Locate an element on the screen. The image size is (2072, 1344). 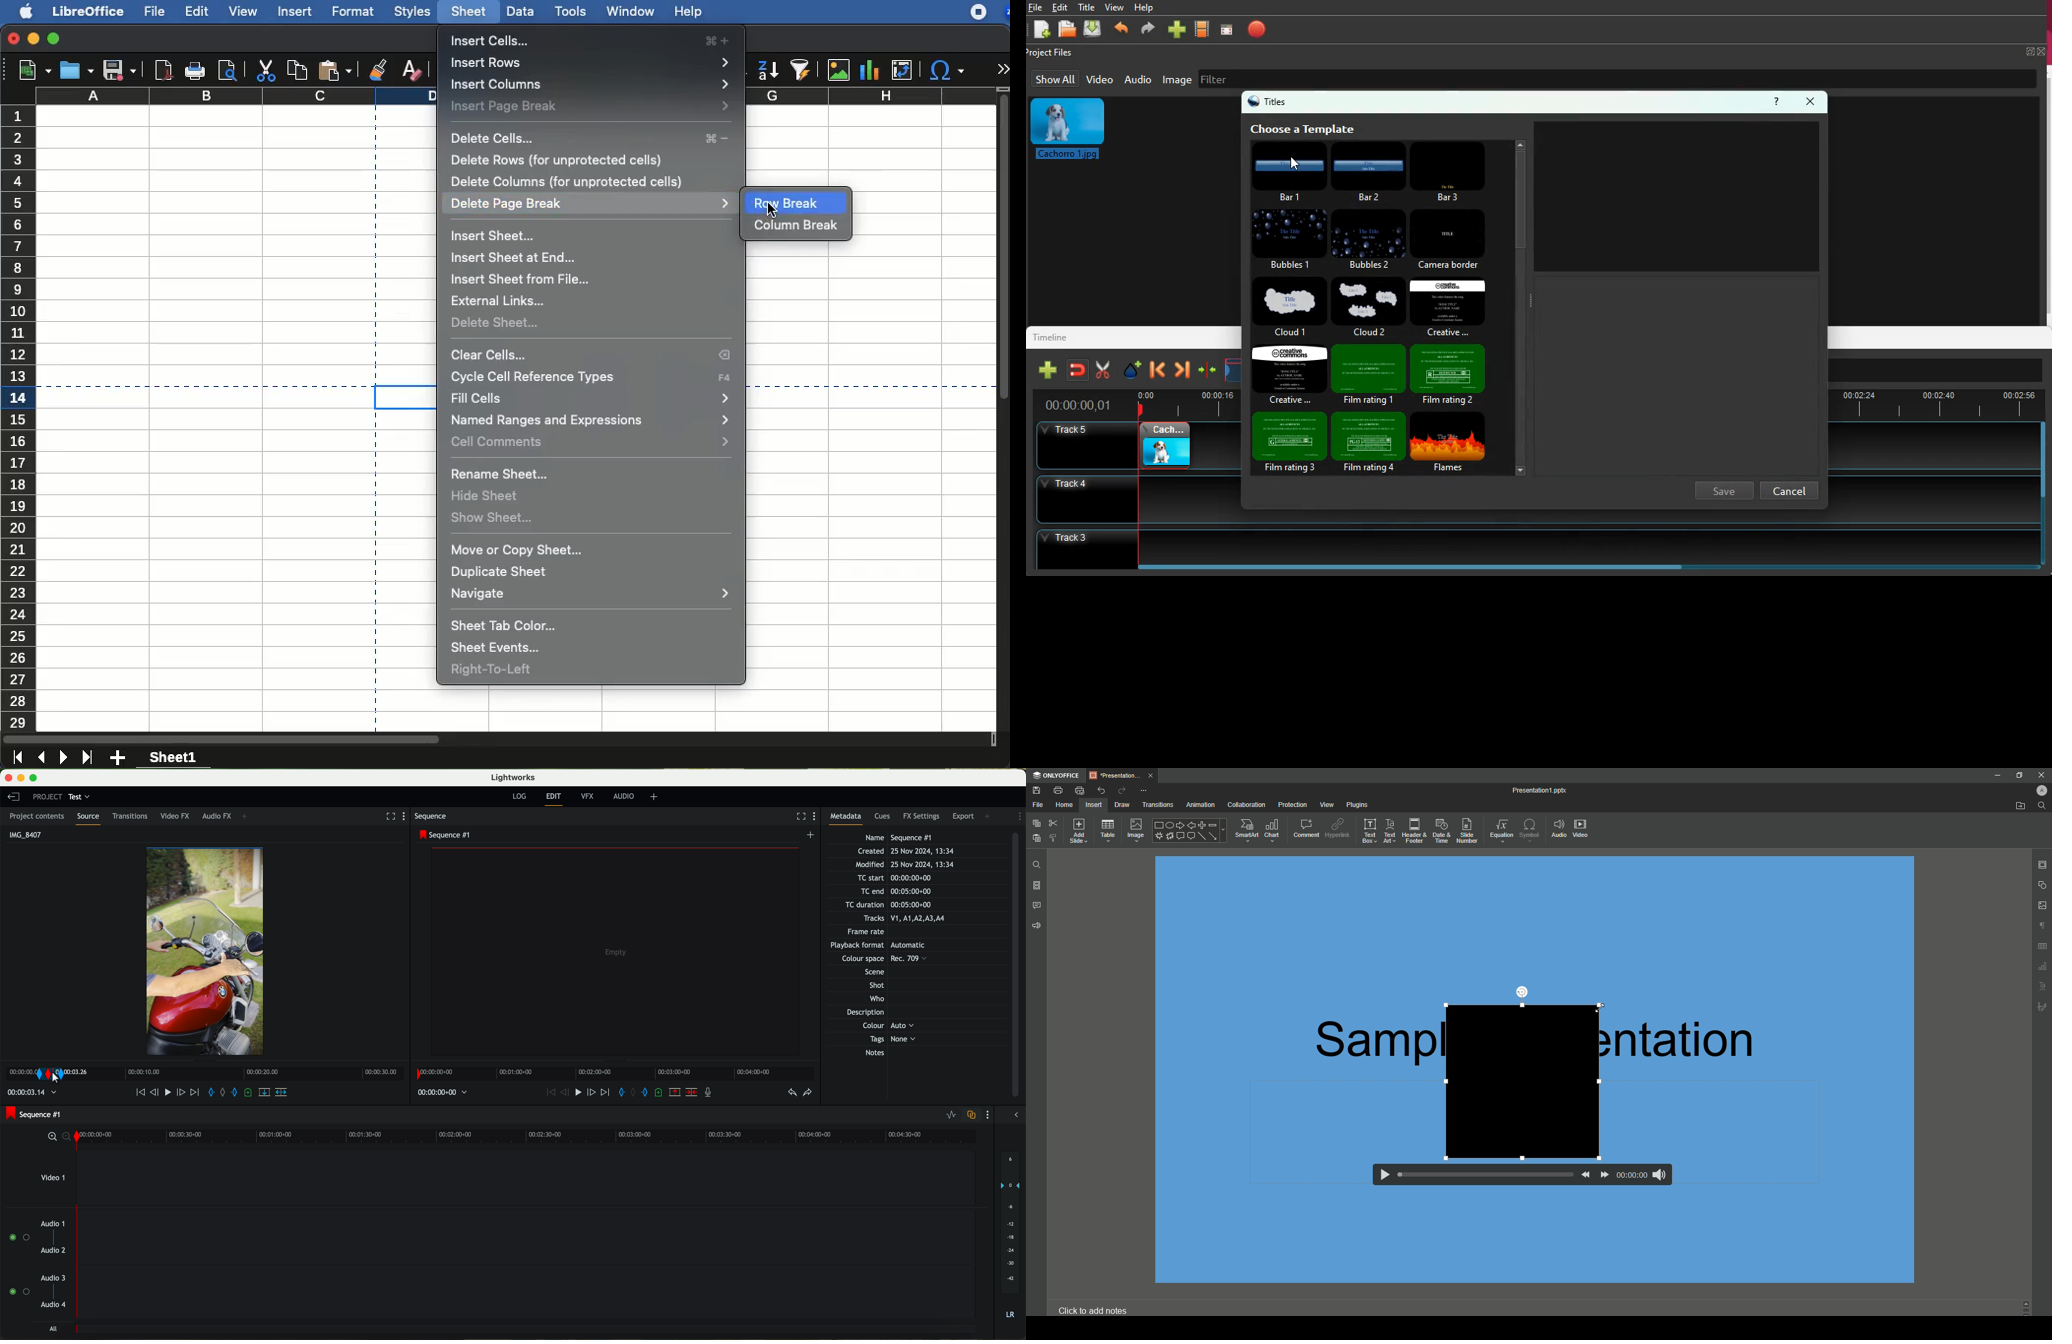
Table is located at coordinates (1108, 831).